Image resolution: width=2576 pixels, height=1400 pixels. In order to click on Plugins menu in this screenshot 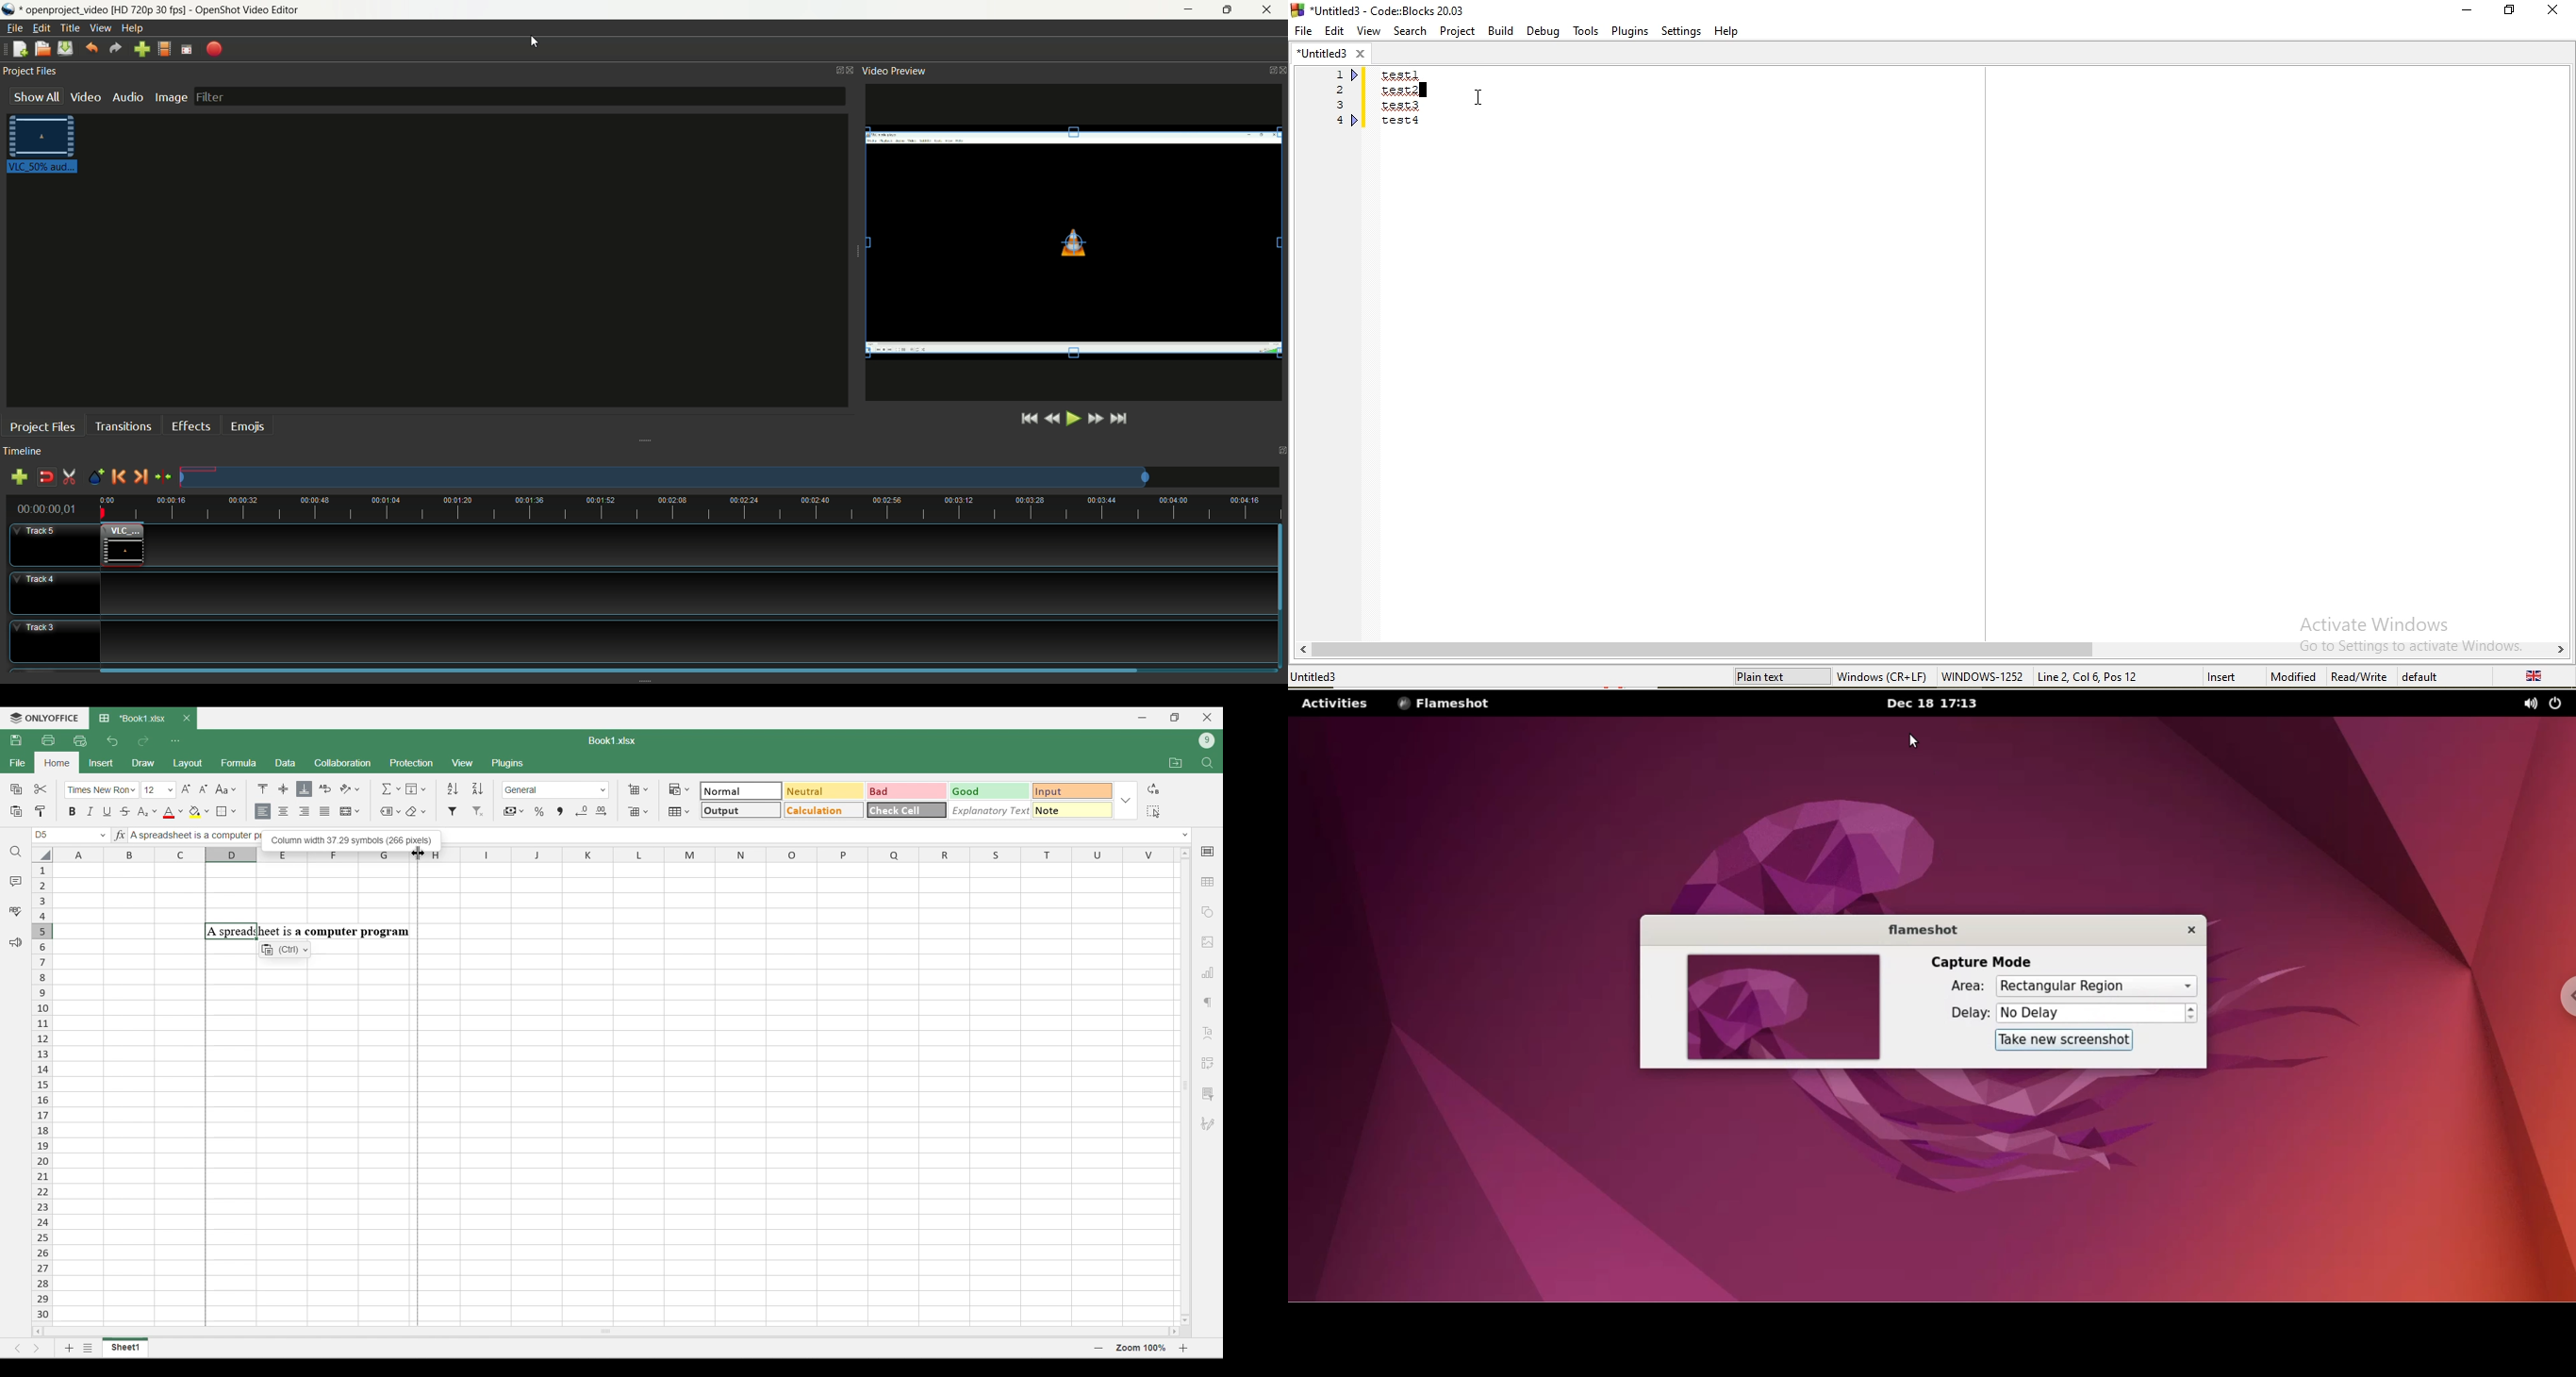, I will do `click(509, 763)`.